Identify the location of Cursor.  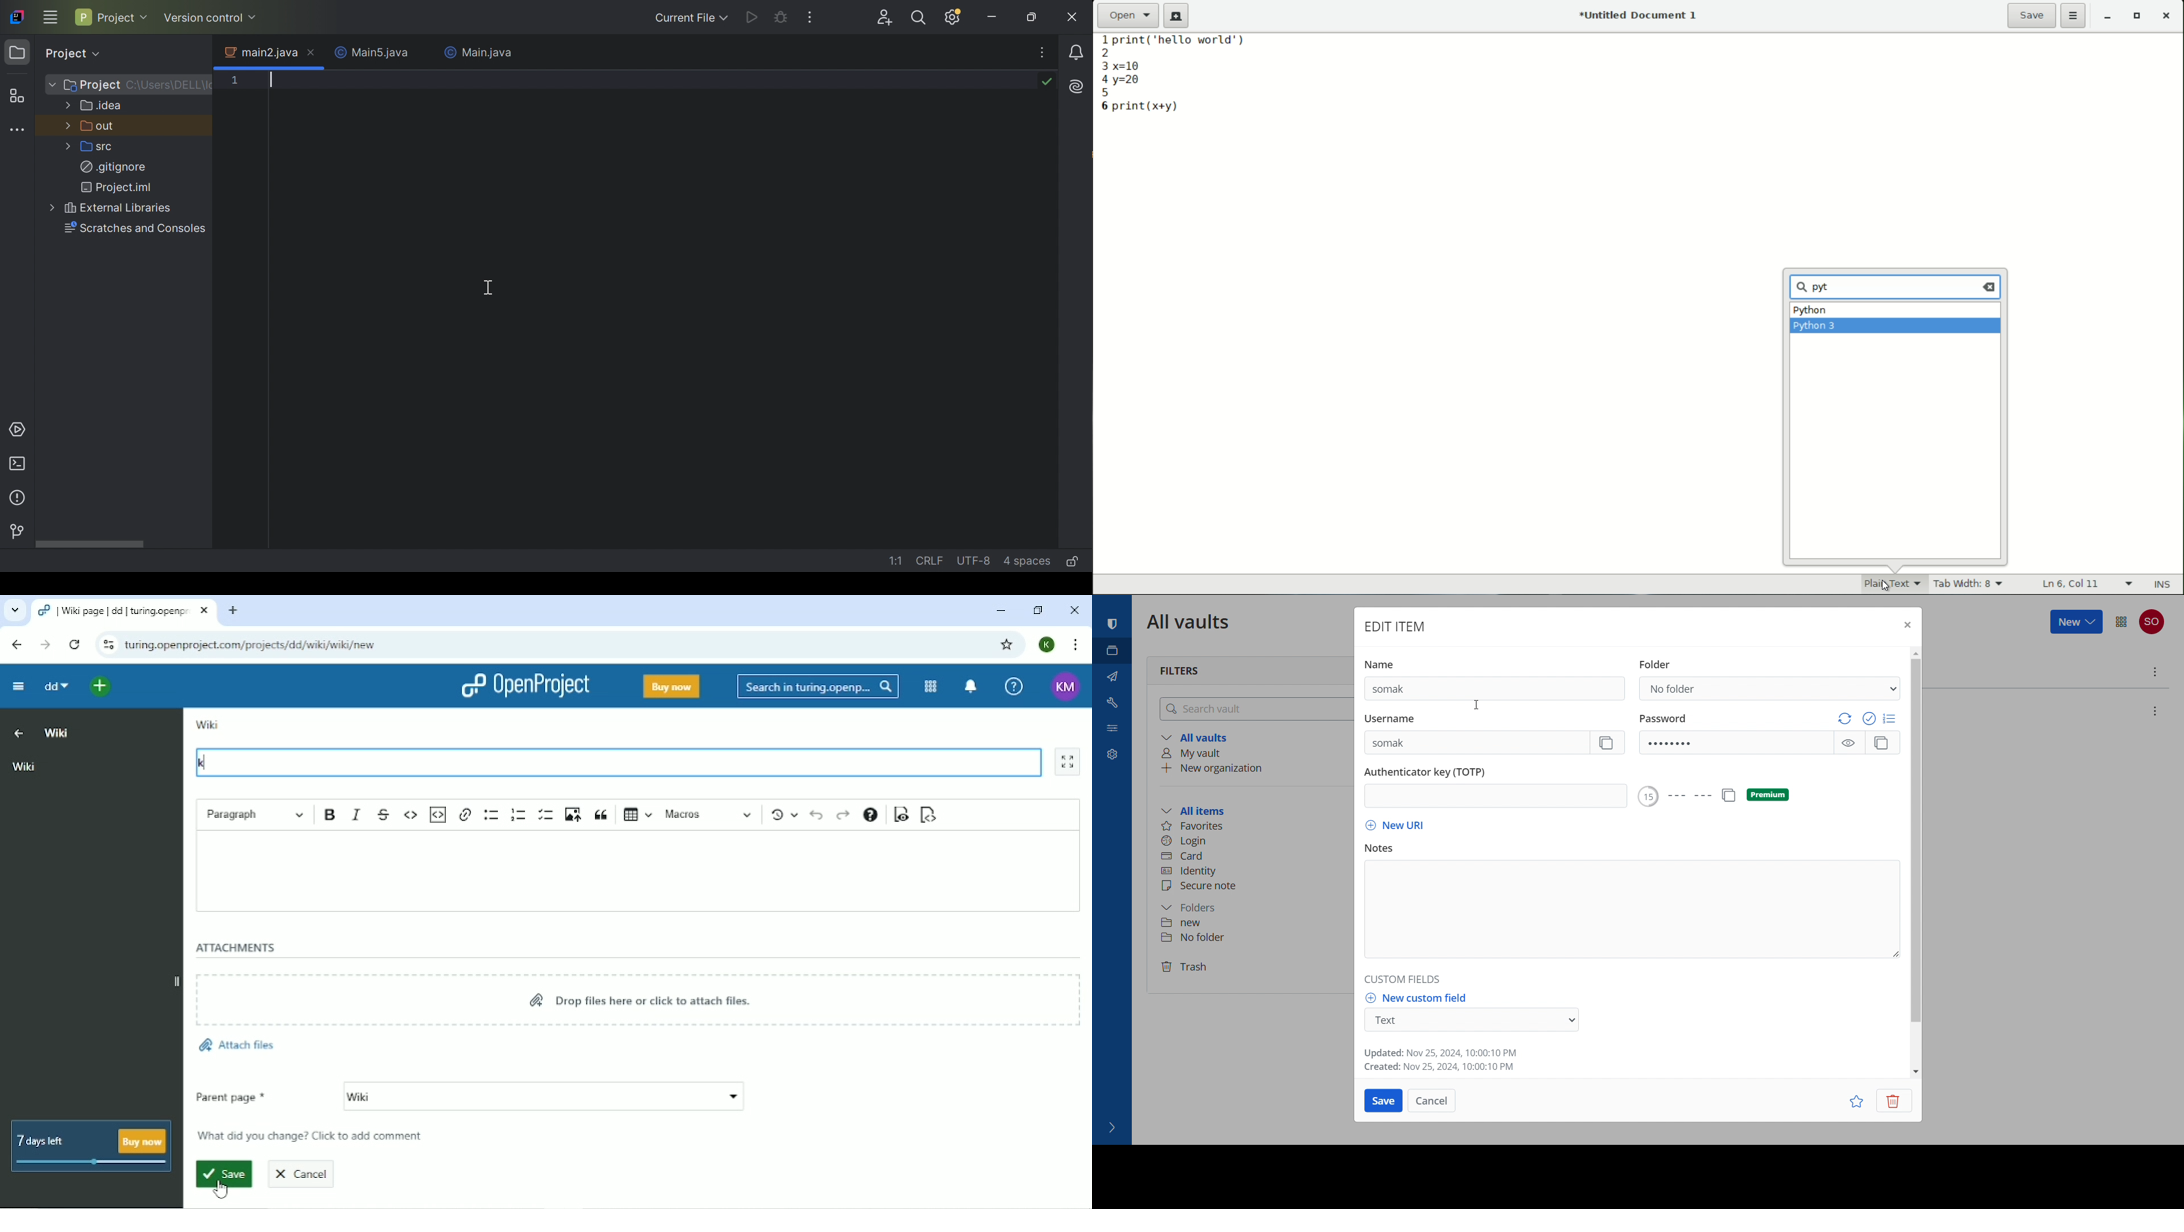
(222, 1189).